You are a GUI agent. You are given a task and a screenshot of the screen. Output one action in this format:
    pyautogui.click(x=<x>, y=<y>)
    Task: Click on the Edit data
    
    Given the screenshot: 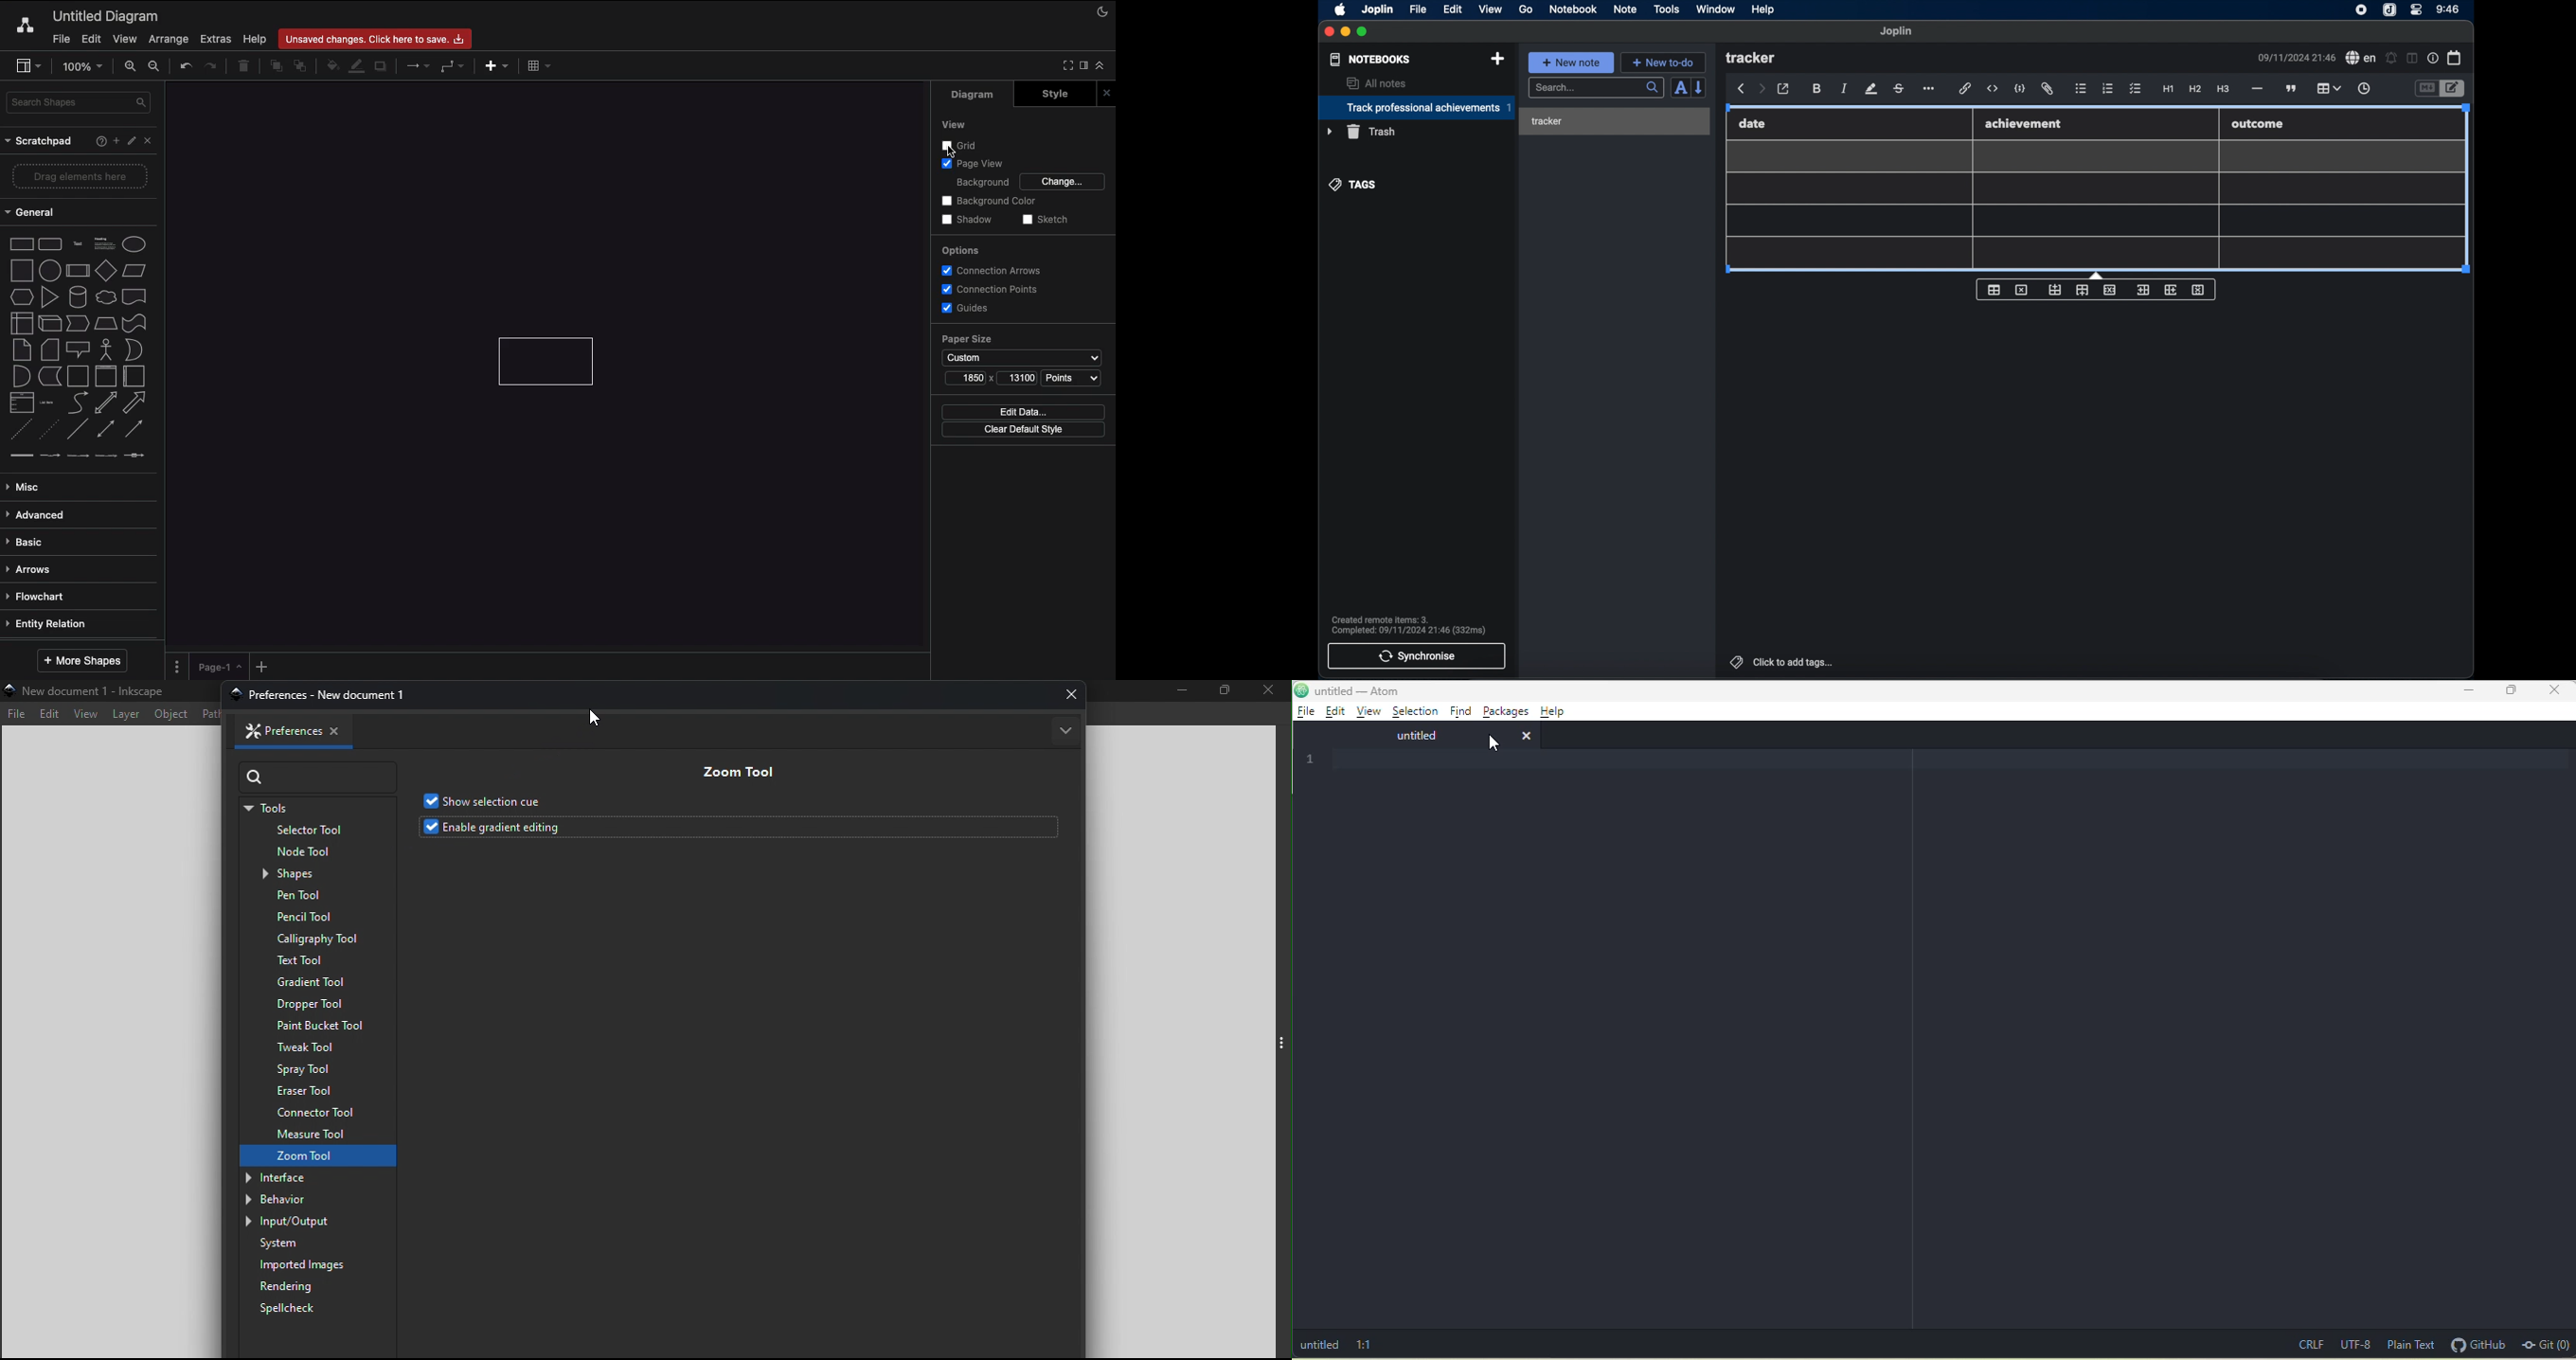 What is the action you would take?
    pyautogui.click(x=1024, y=412)
    